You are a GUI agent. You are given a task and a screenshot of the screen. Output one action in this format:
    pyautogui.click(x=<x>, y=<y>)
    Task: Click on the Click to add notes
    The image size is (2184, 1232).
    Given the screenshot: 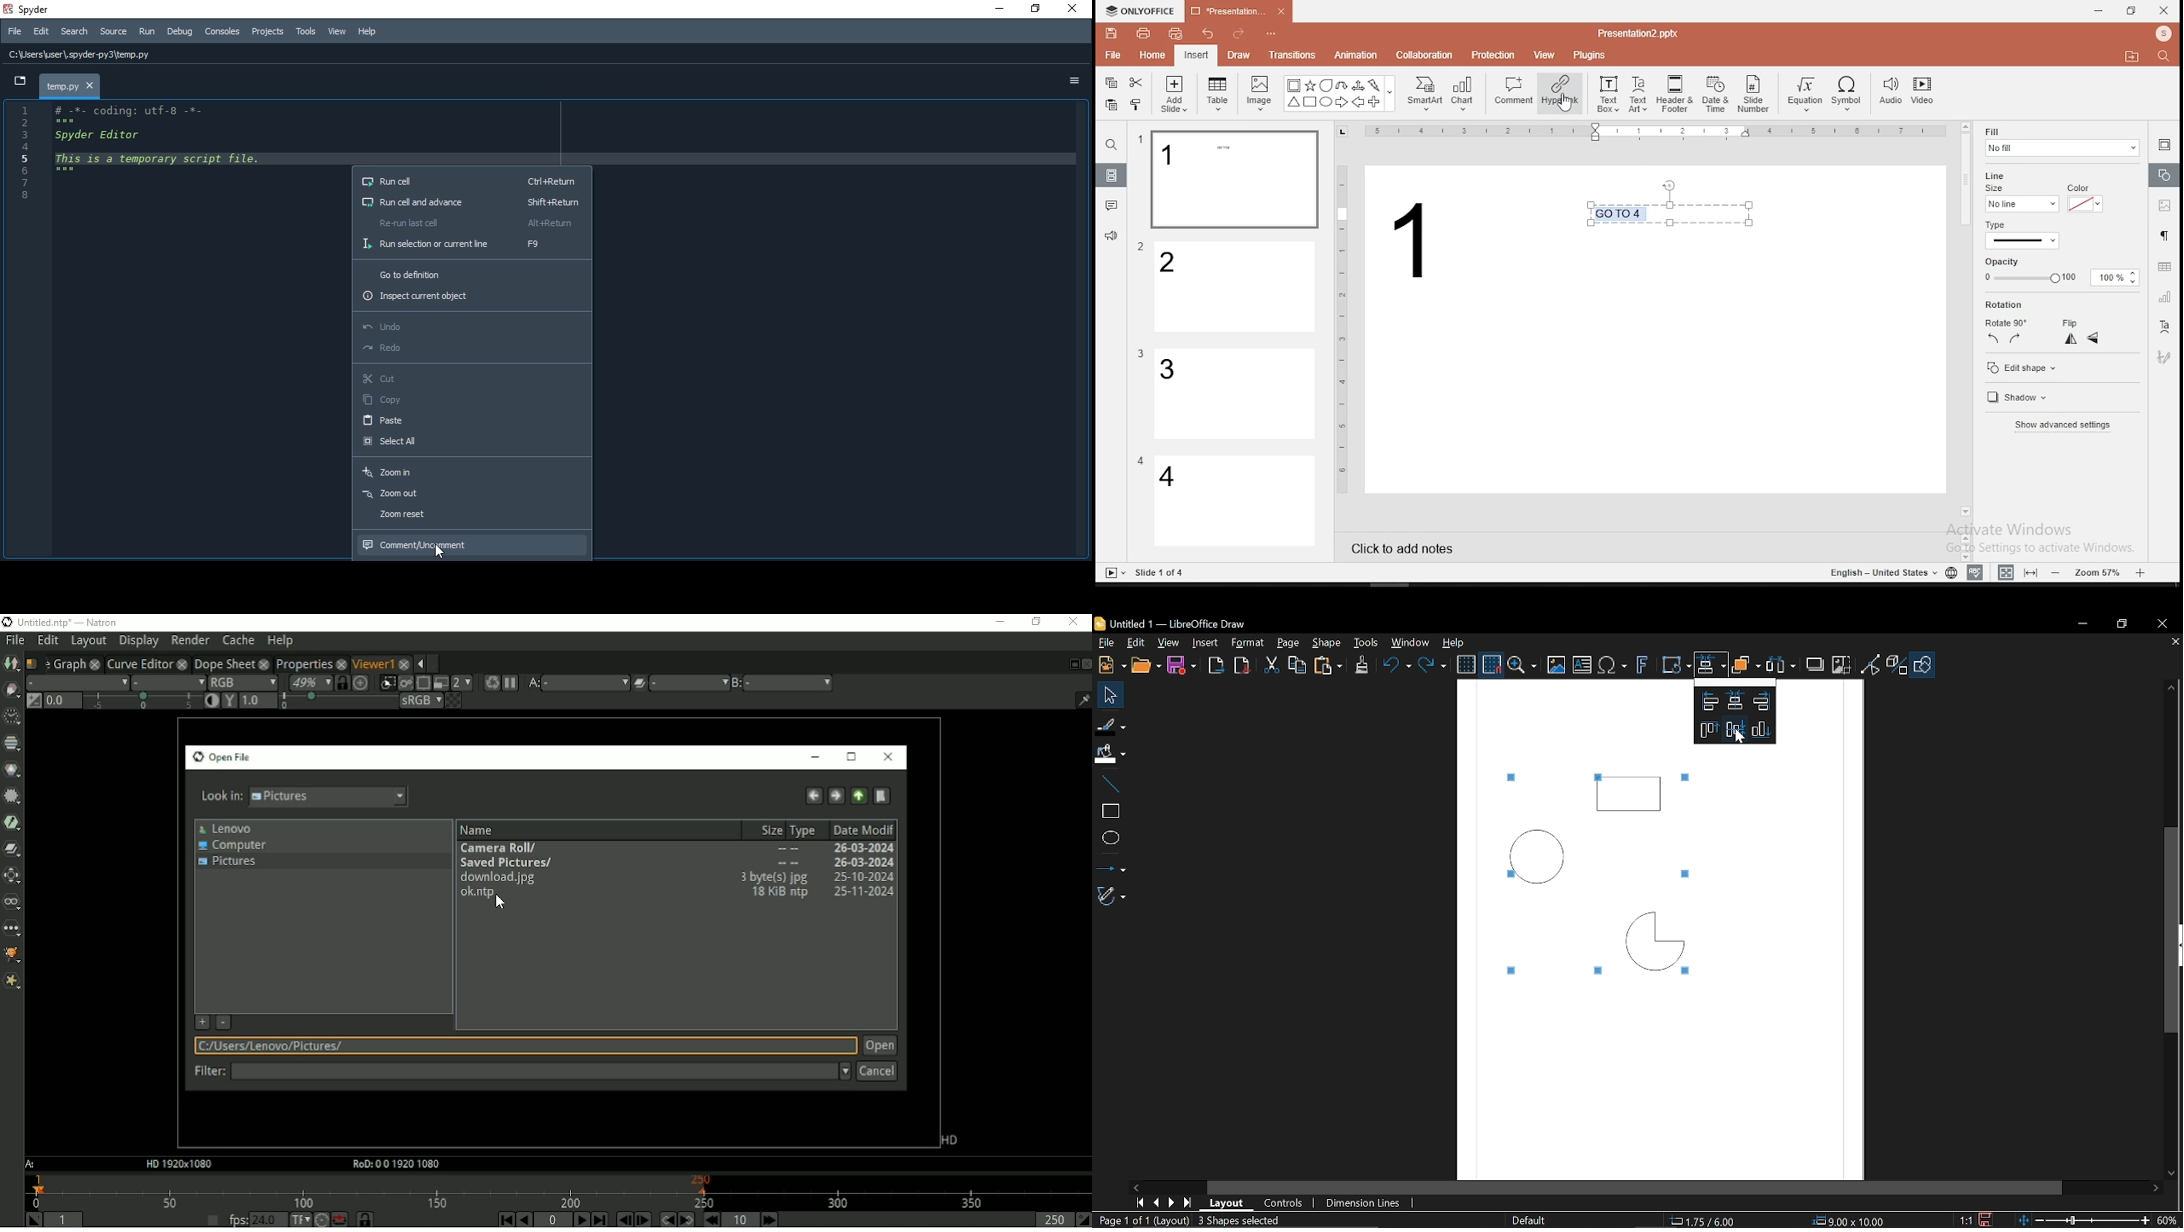 What is the action you would take?
    pyautogui.click(x=1403, y=547)
    